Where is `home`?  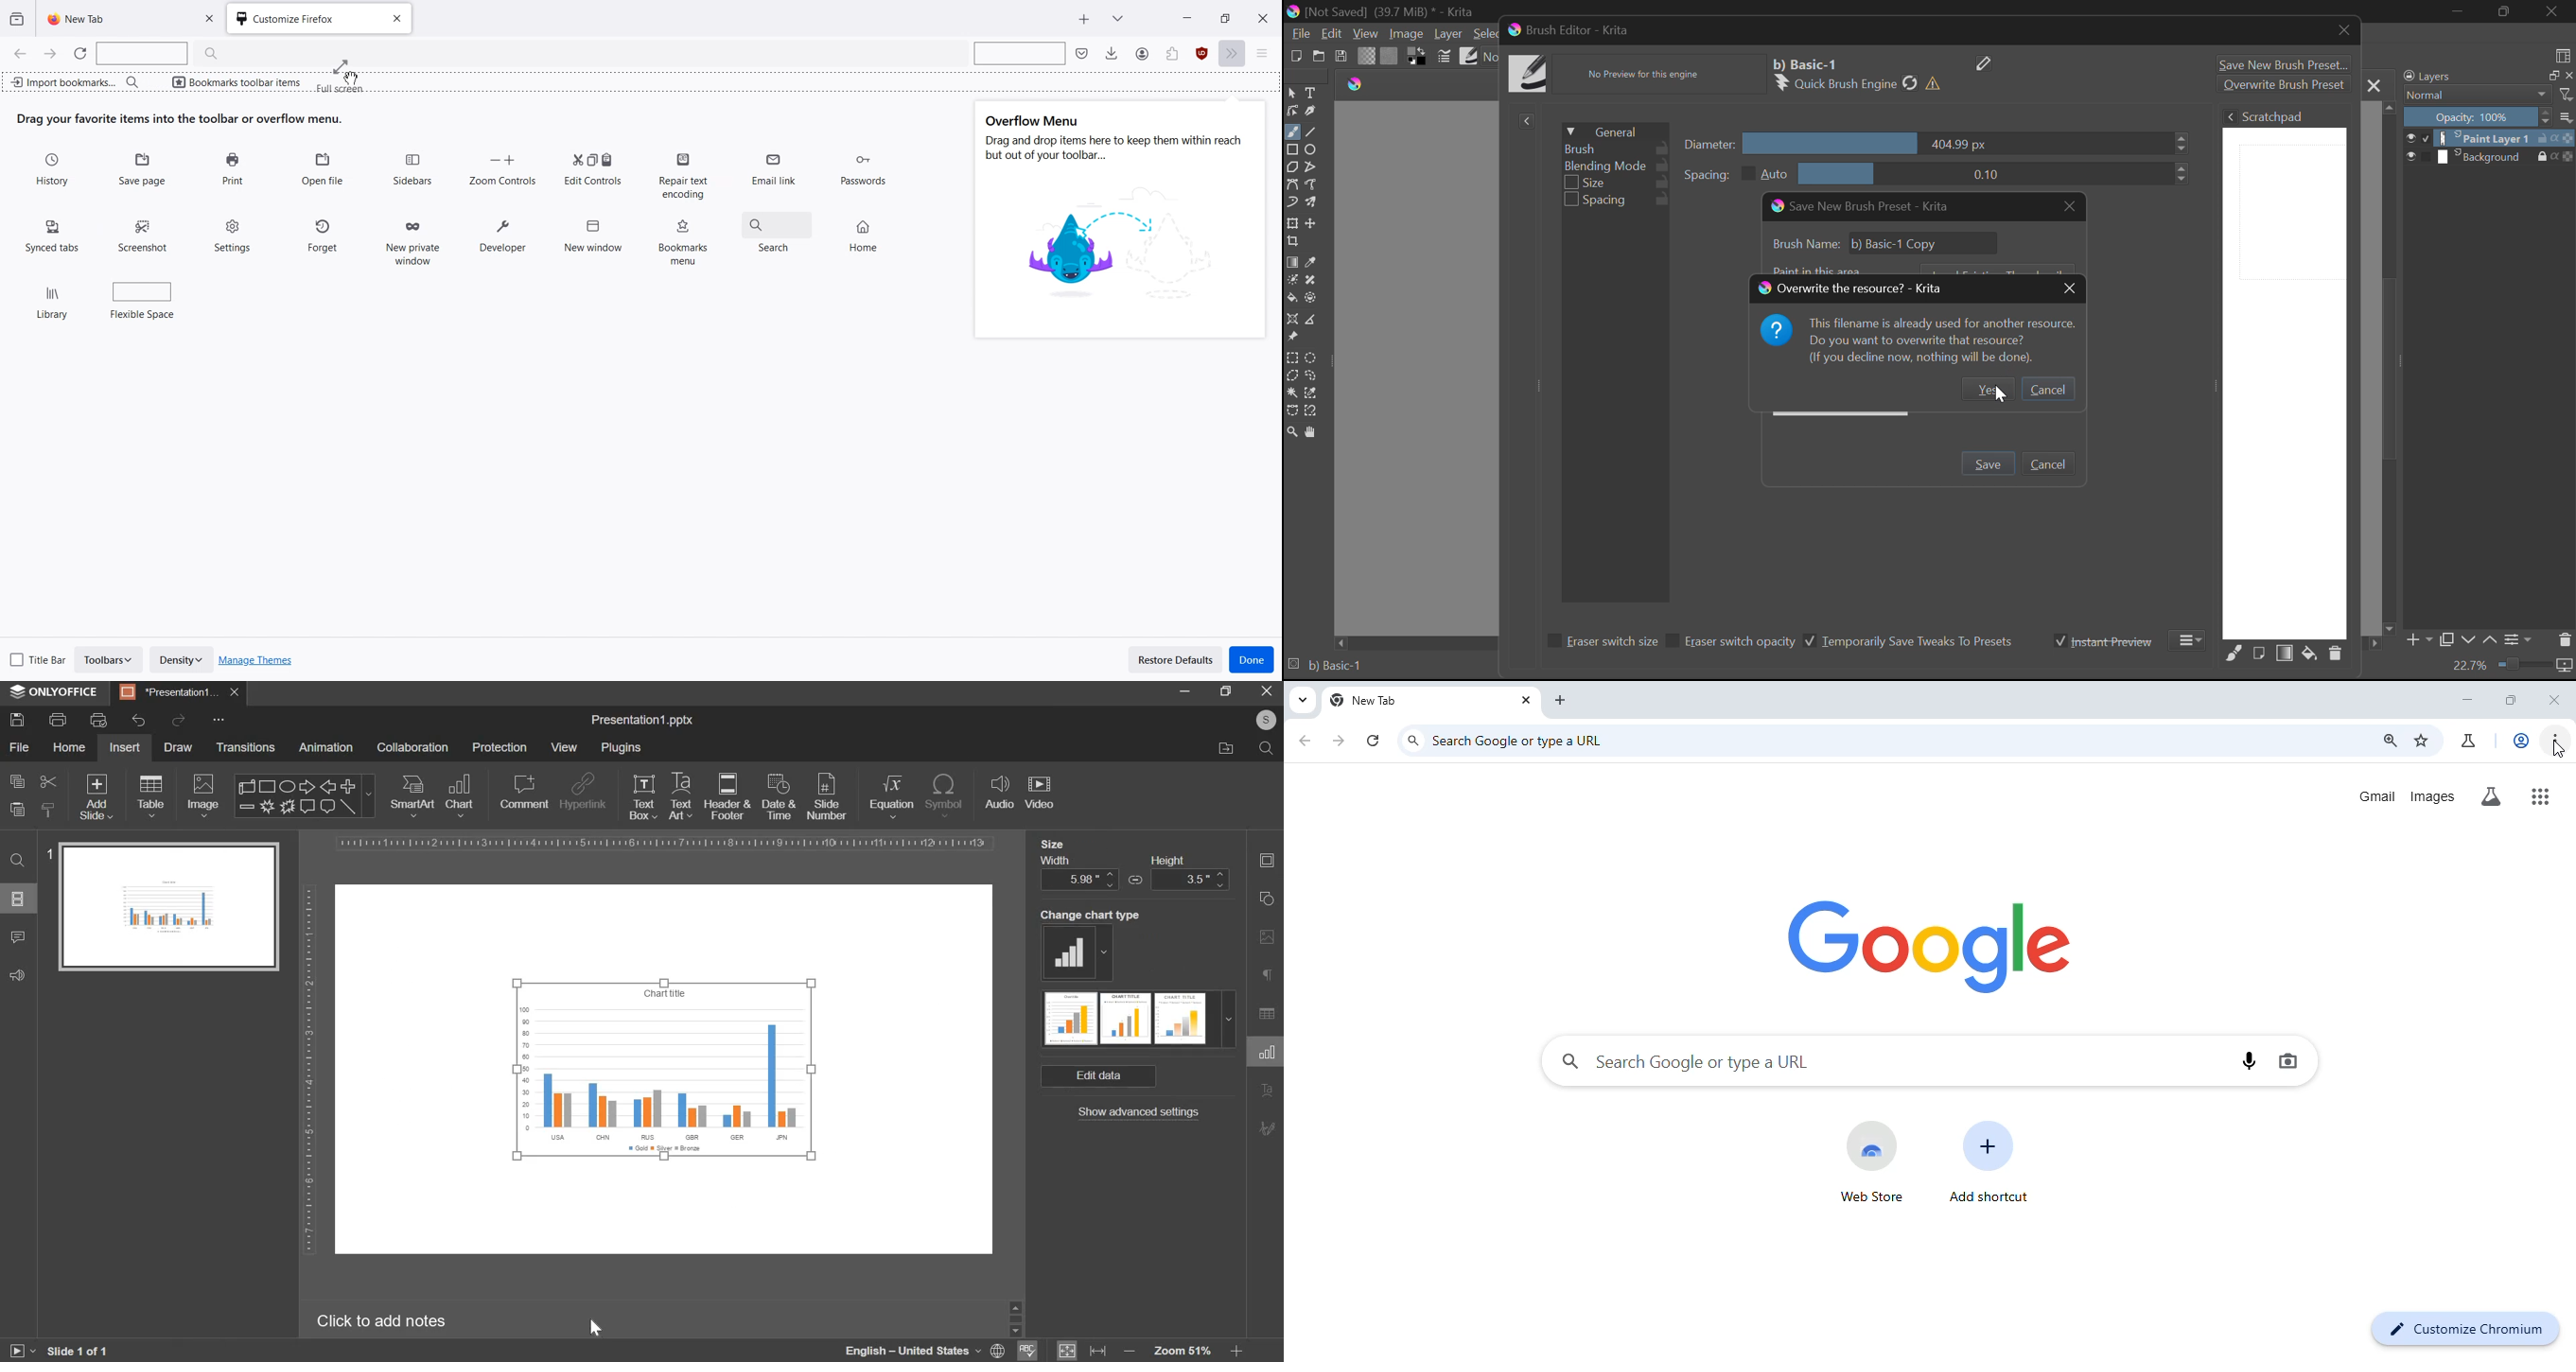
home is located at coordinates (68, 747).